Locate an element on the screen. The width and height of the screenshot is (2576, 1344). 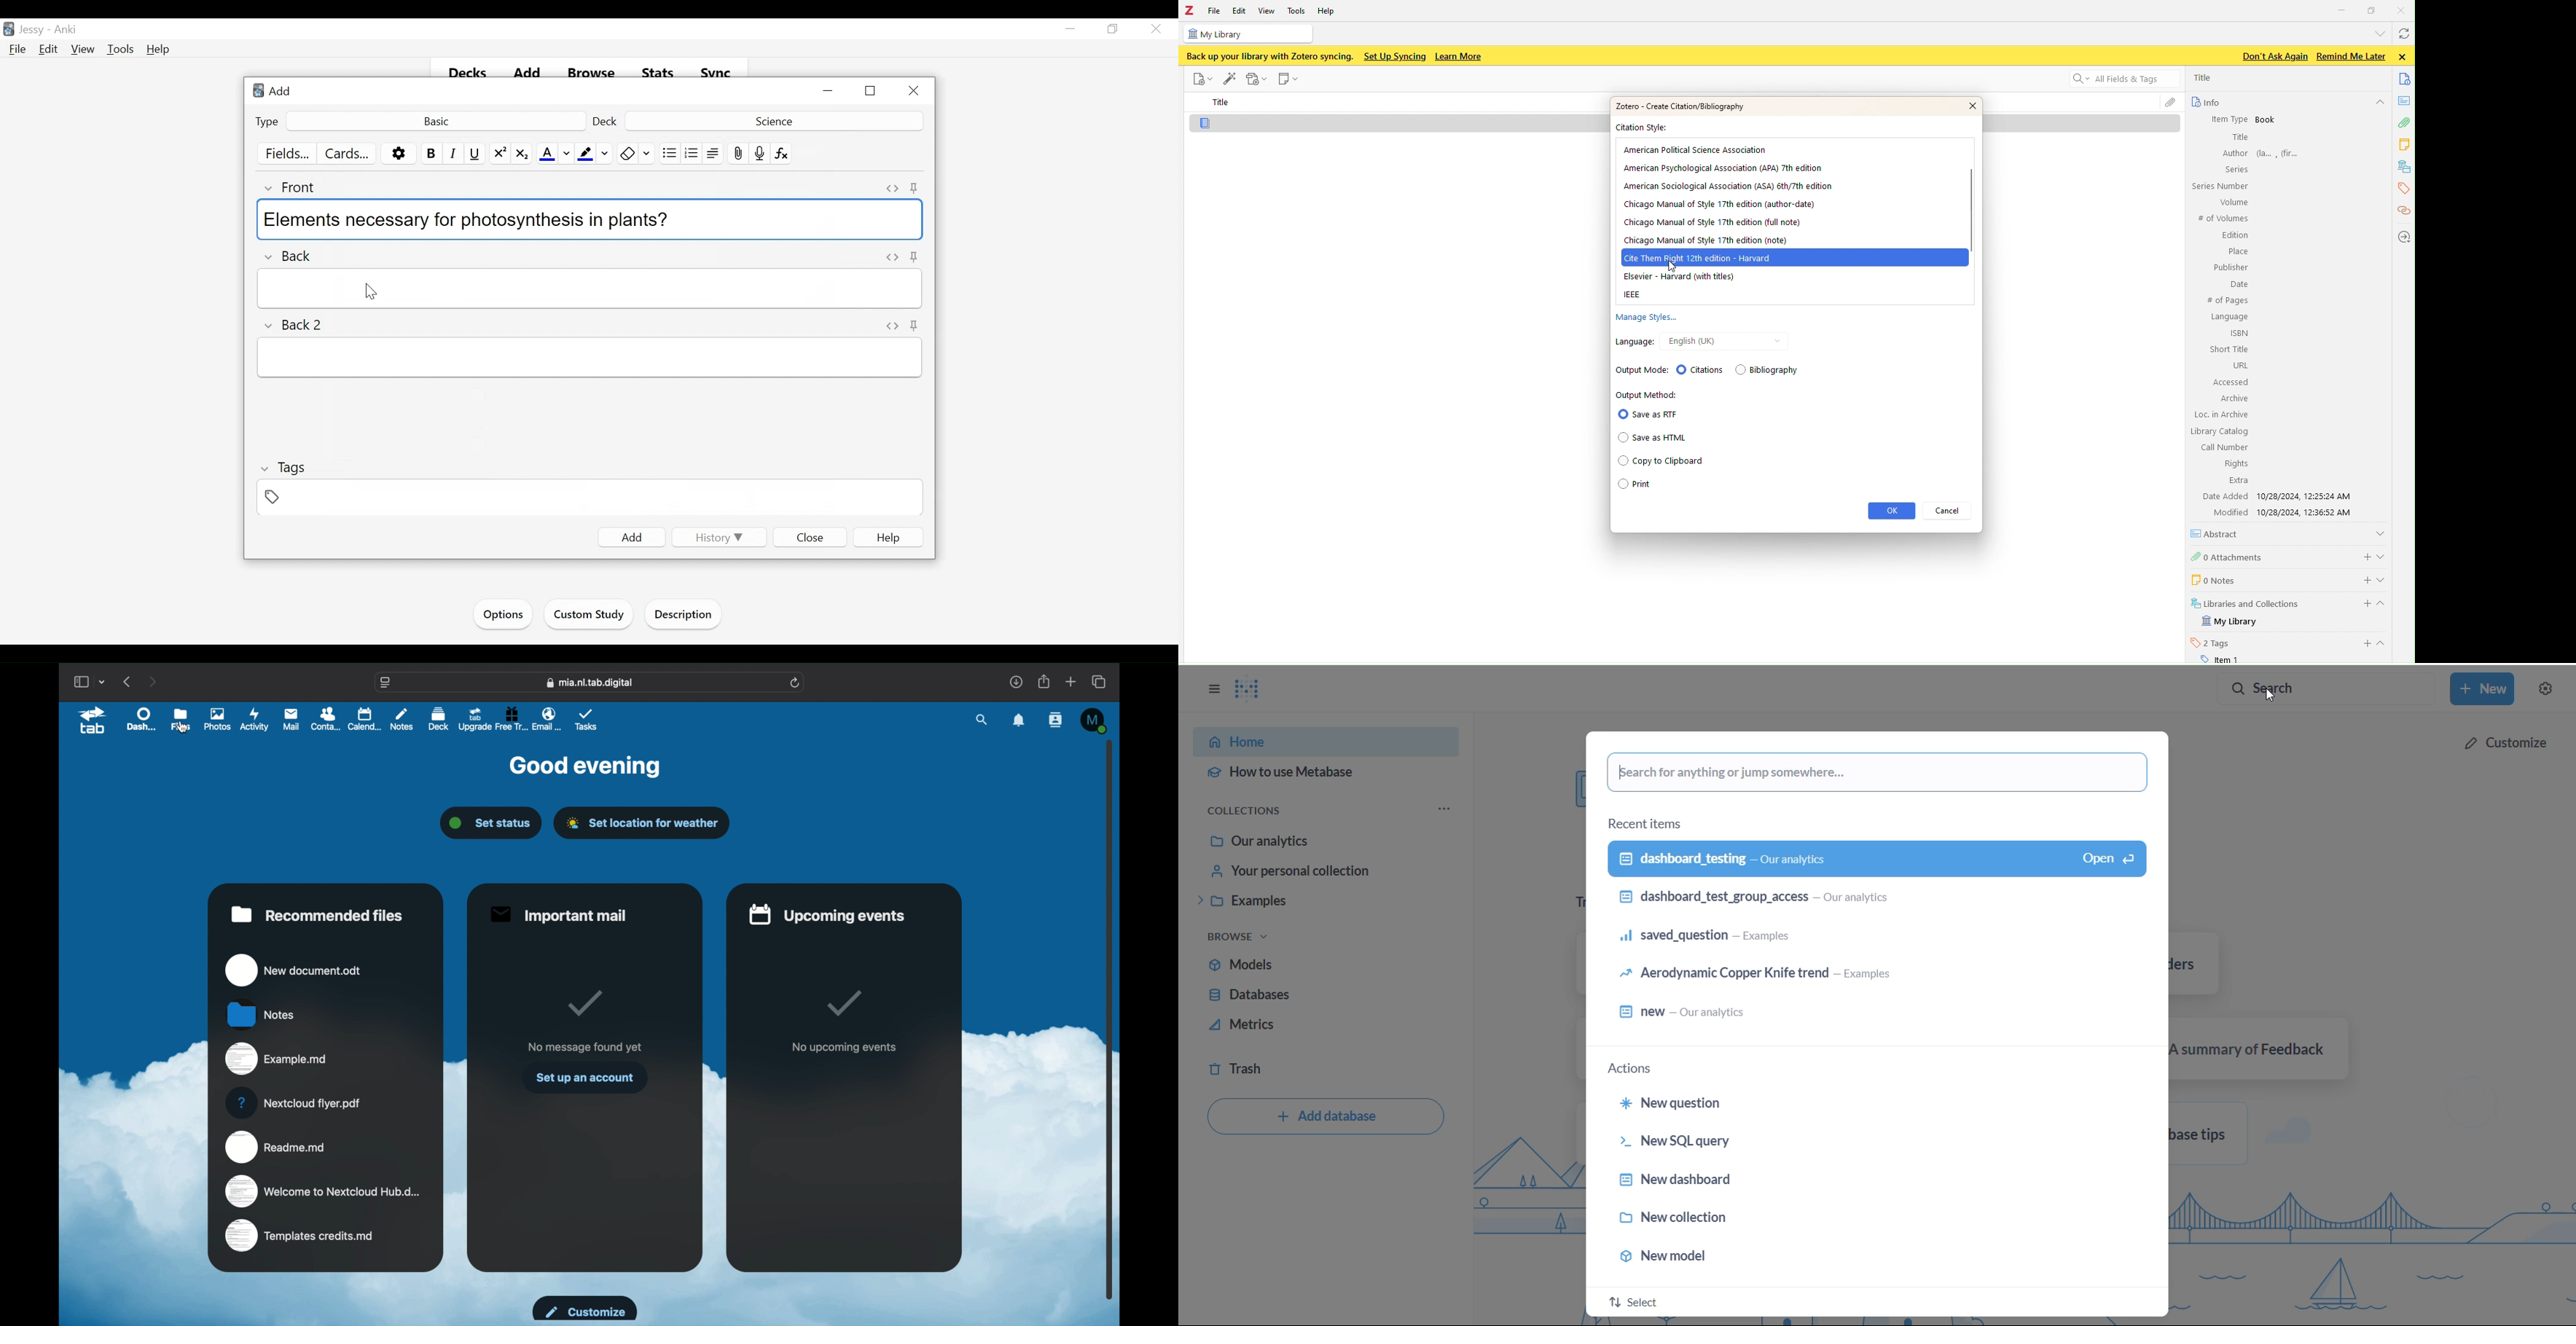
close is located at coordinates (1963, 106).